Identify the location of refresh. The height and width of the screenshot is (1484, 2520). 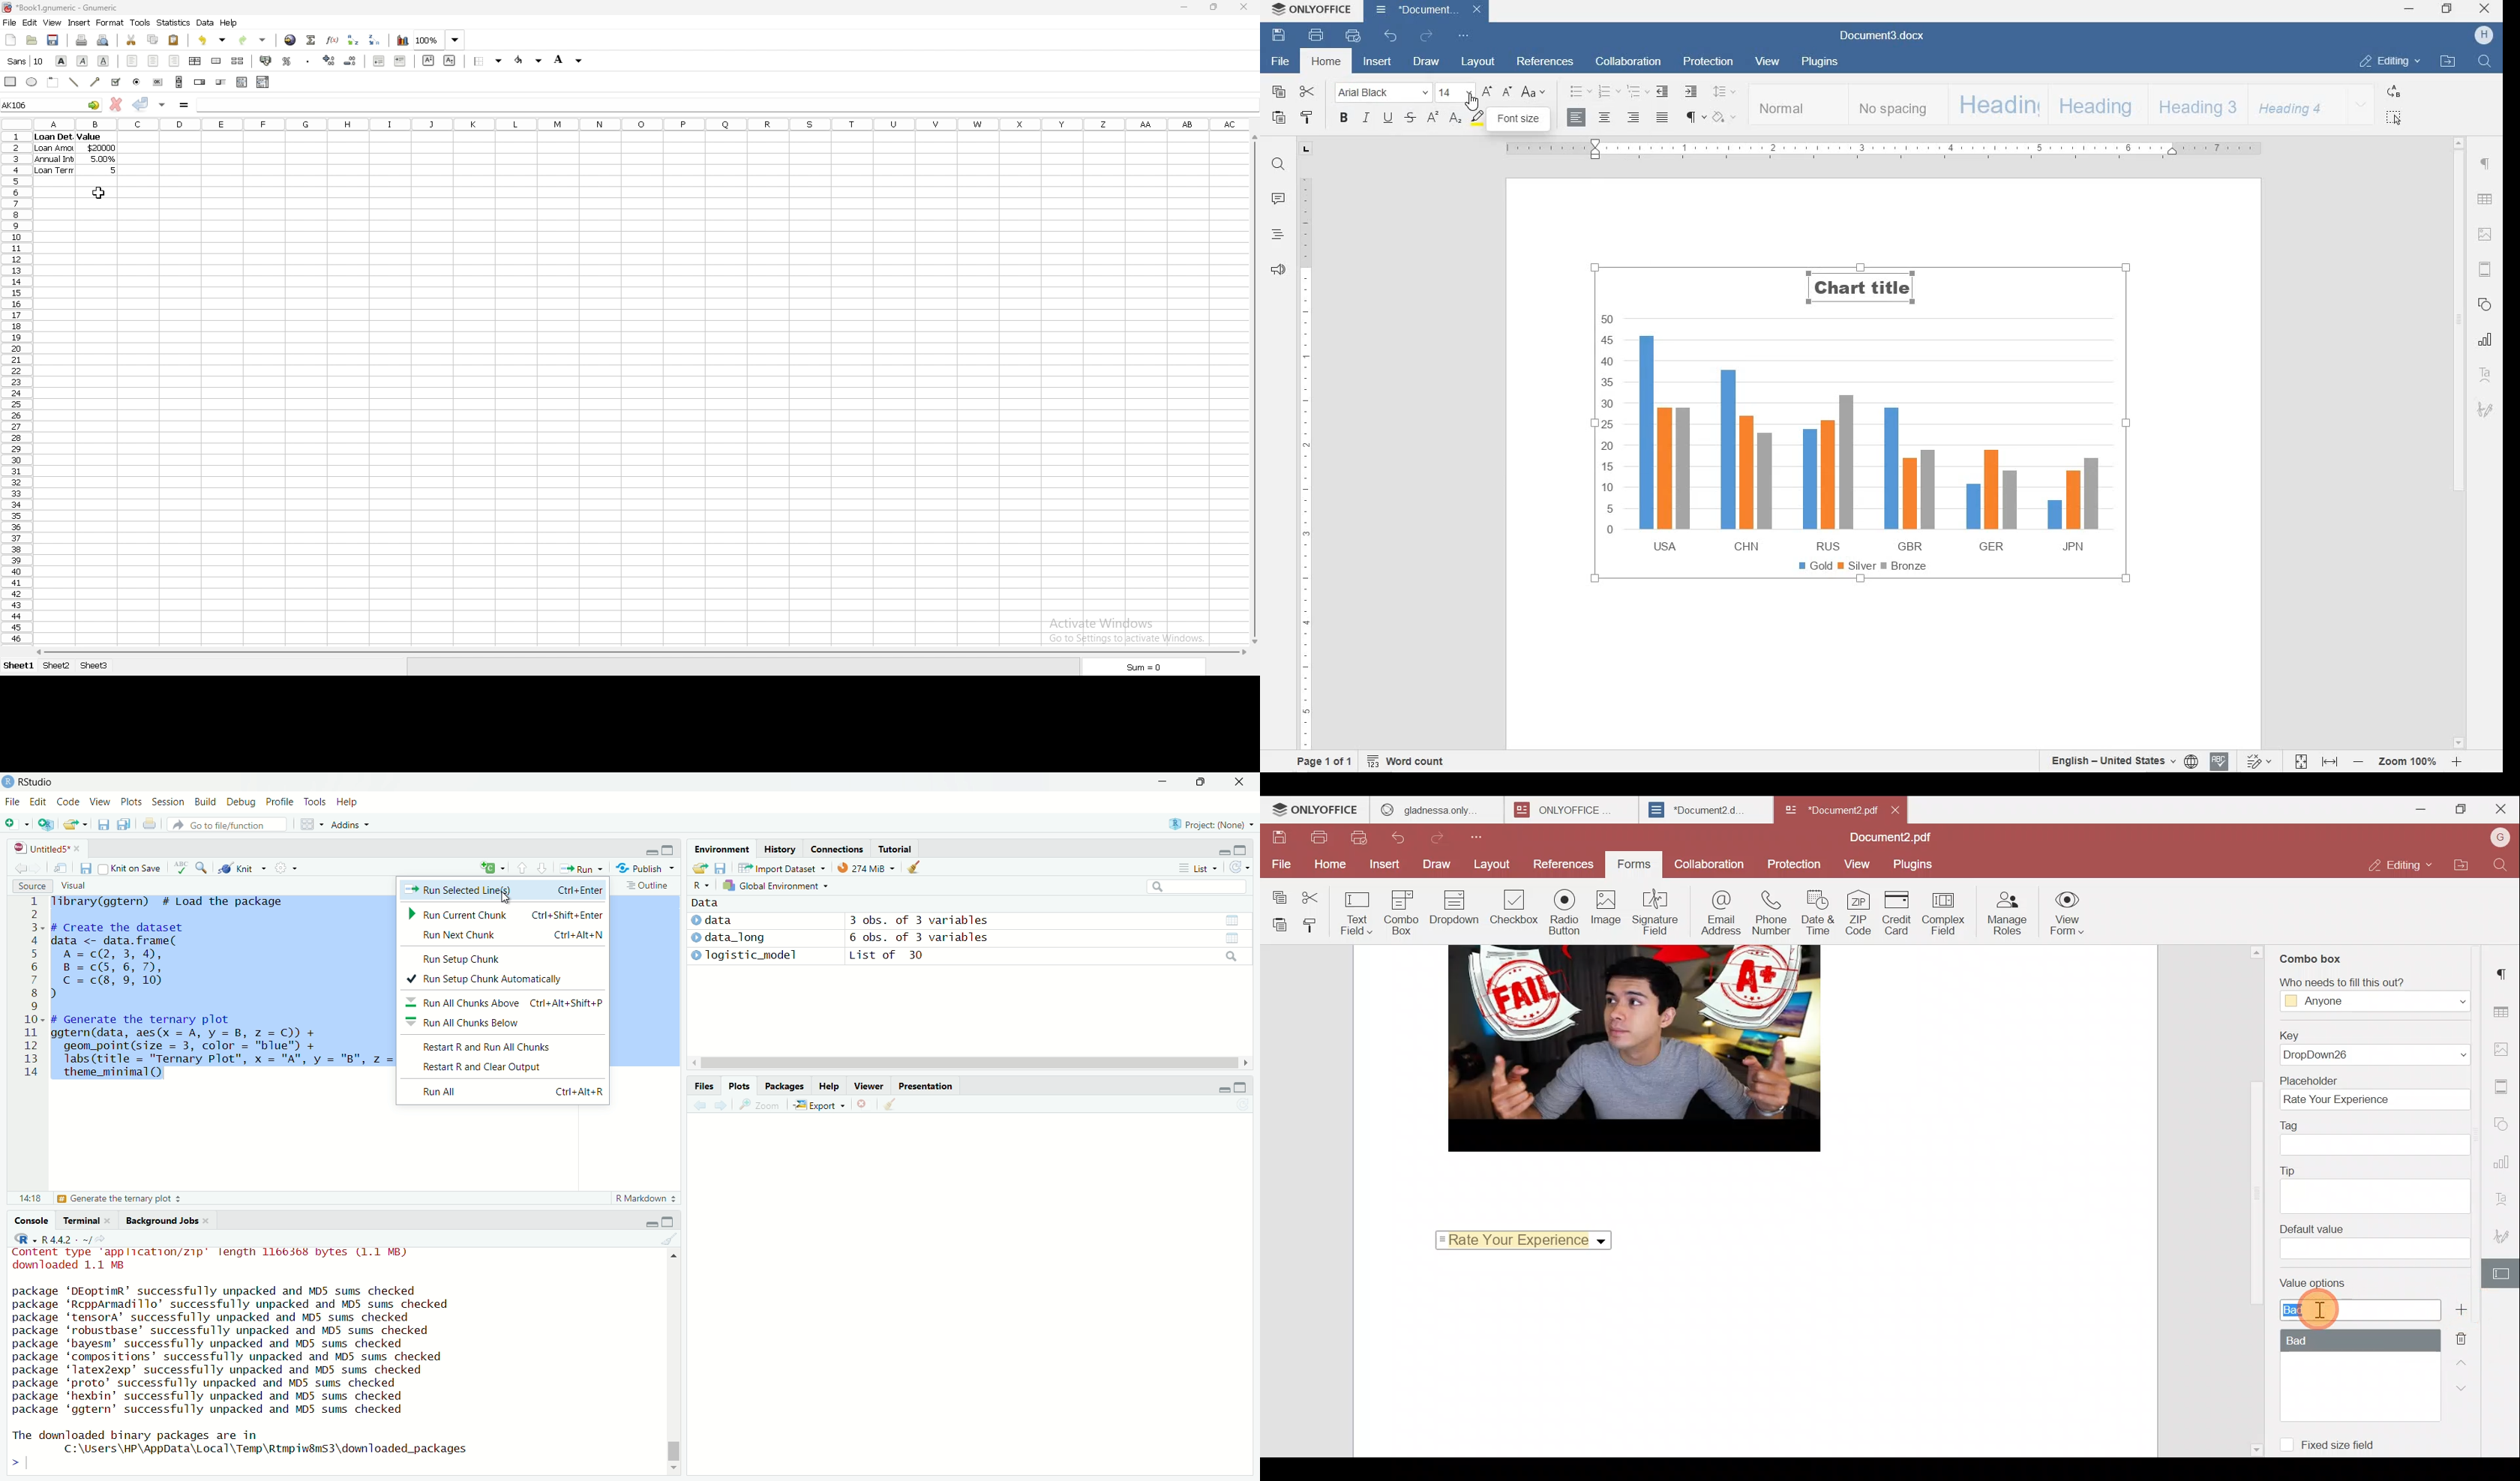
(1239, 869).